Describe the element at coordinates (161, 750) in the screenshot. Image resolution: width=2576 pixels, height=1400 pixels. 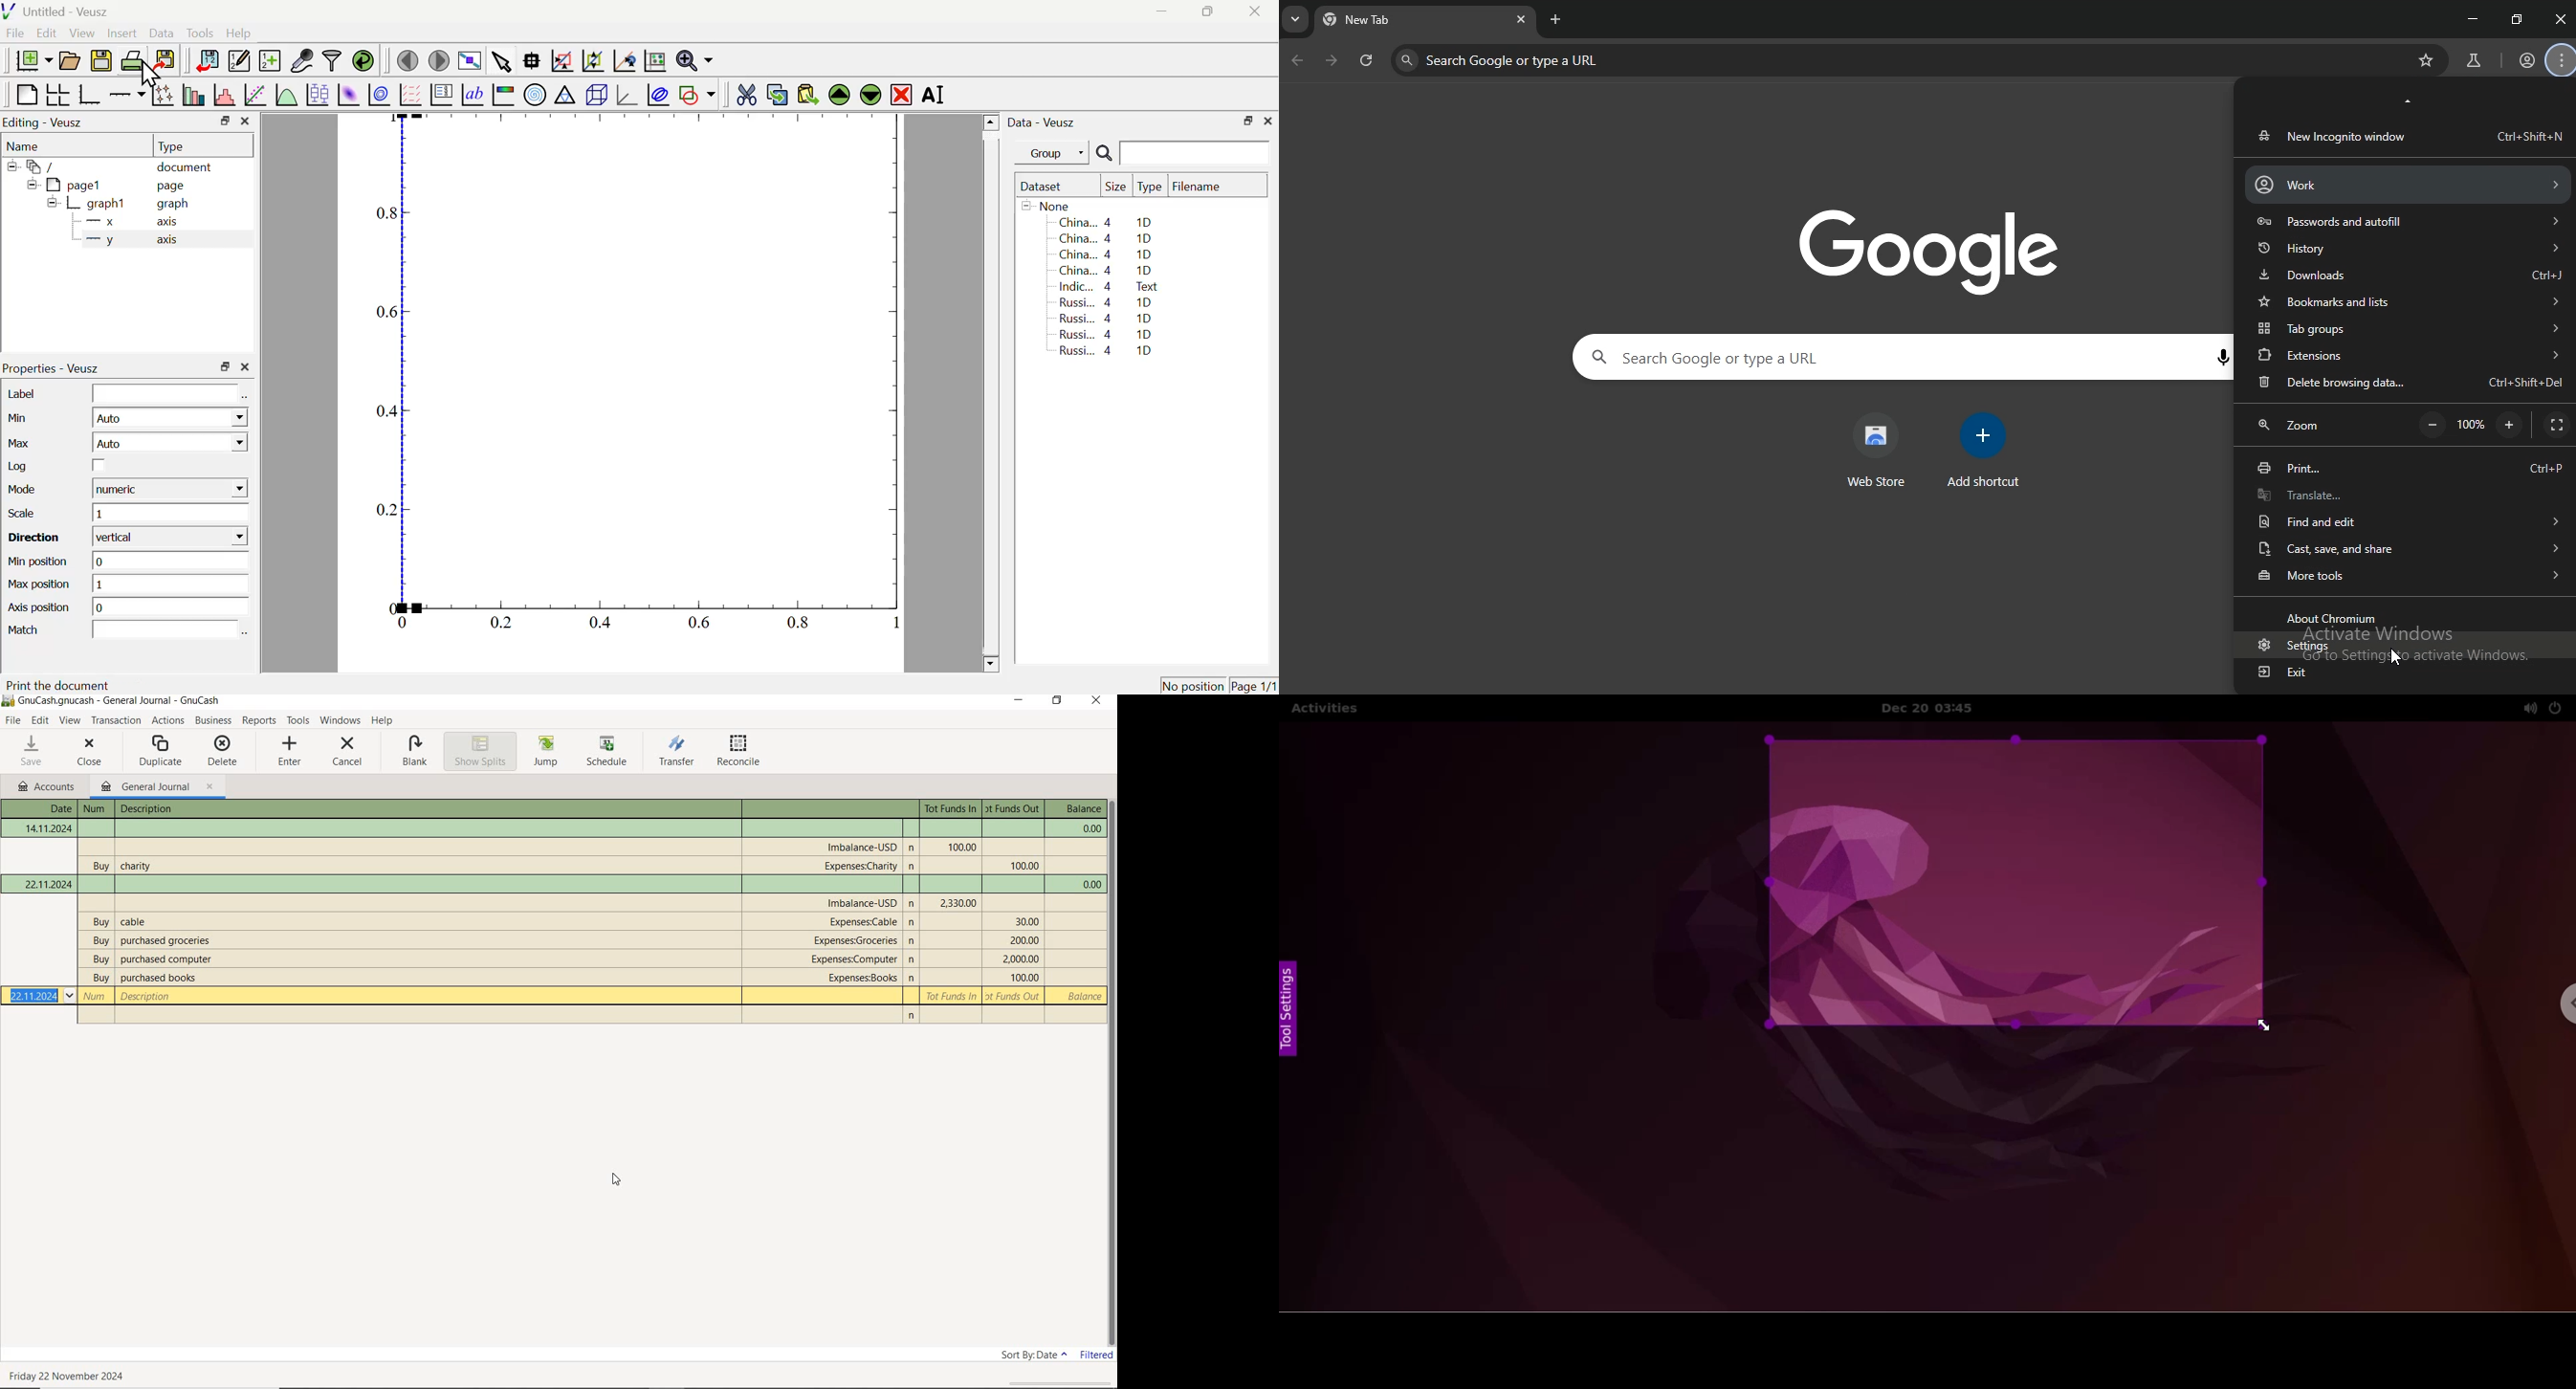
I see `DUPLICATE` at that location.